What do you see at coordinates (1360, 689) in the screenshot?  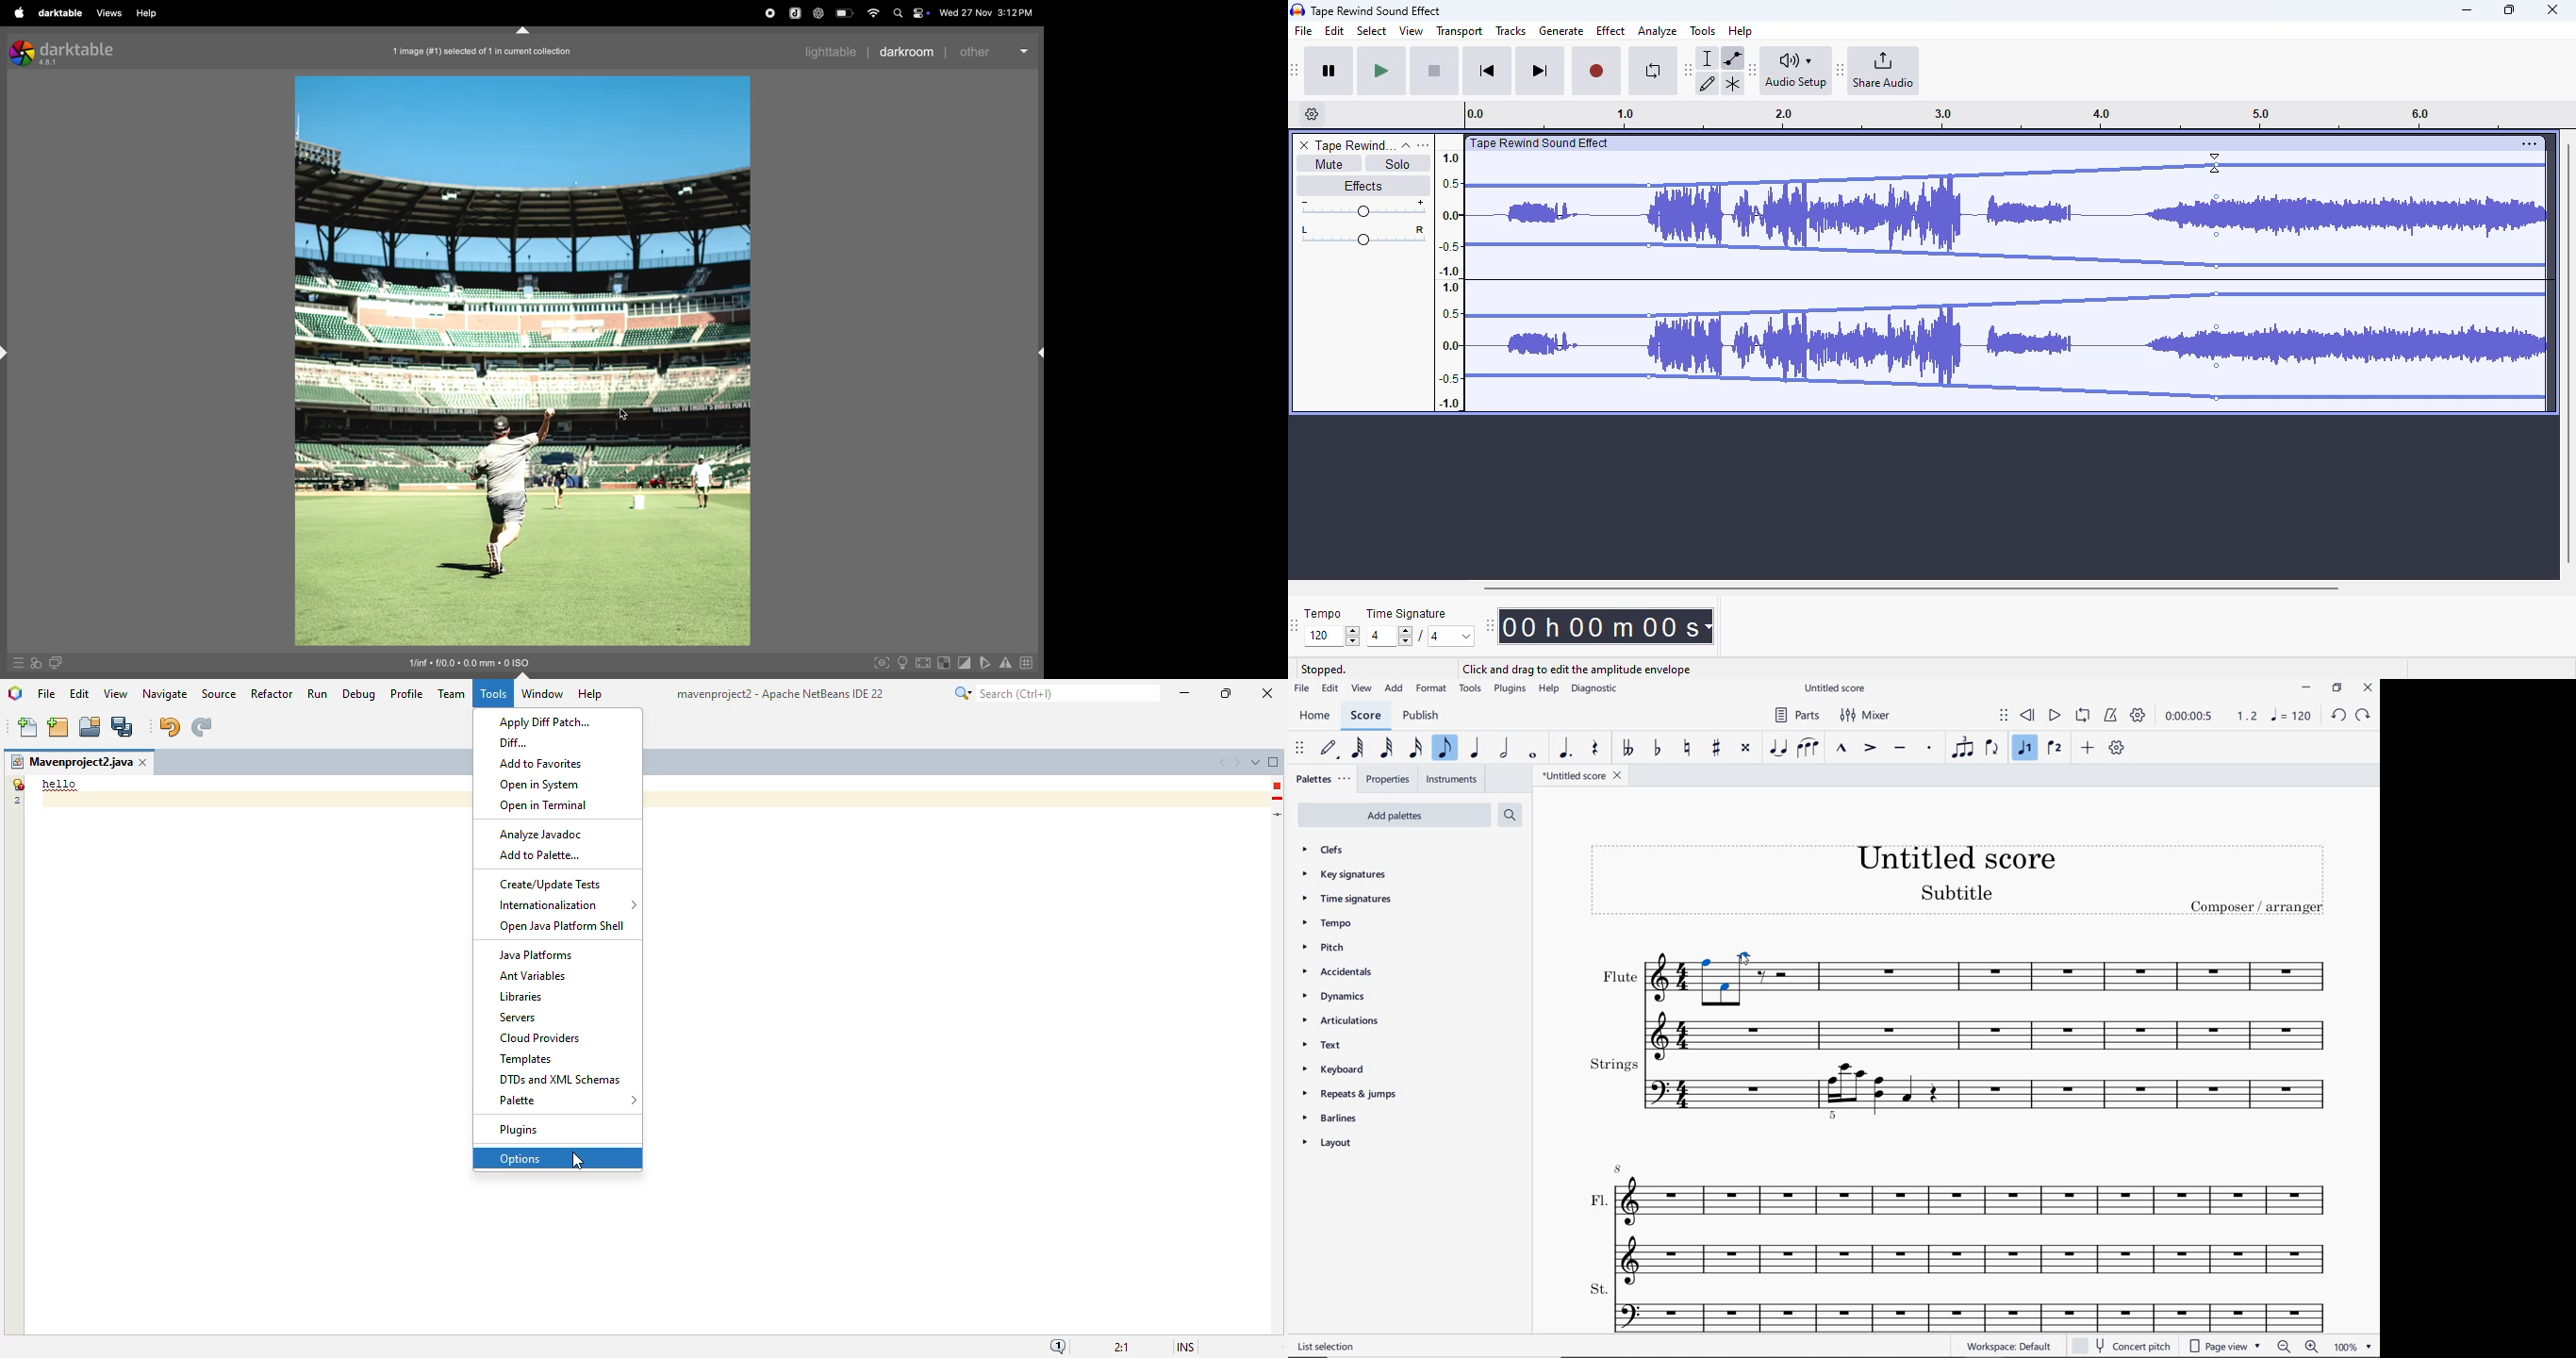 I see `view` at bounding box center [1360, 689].